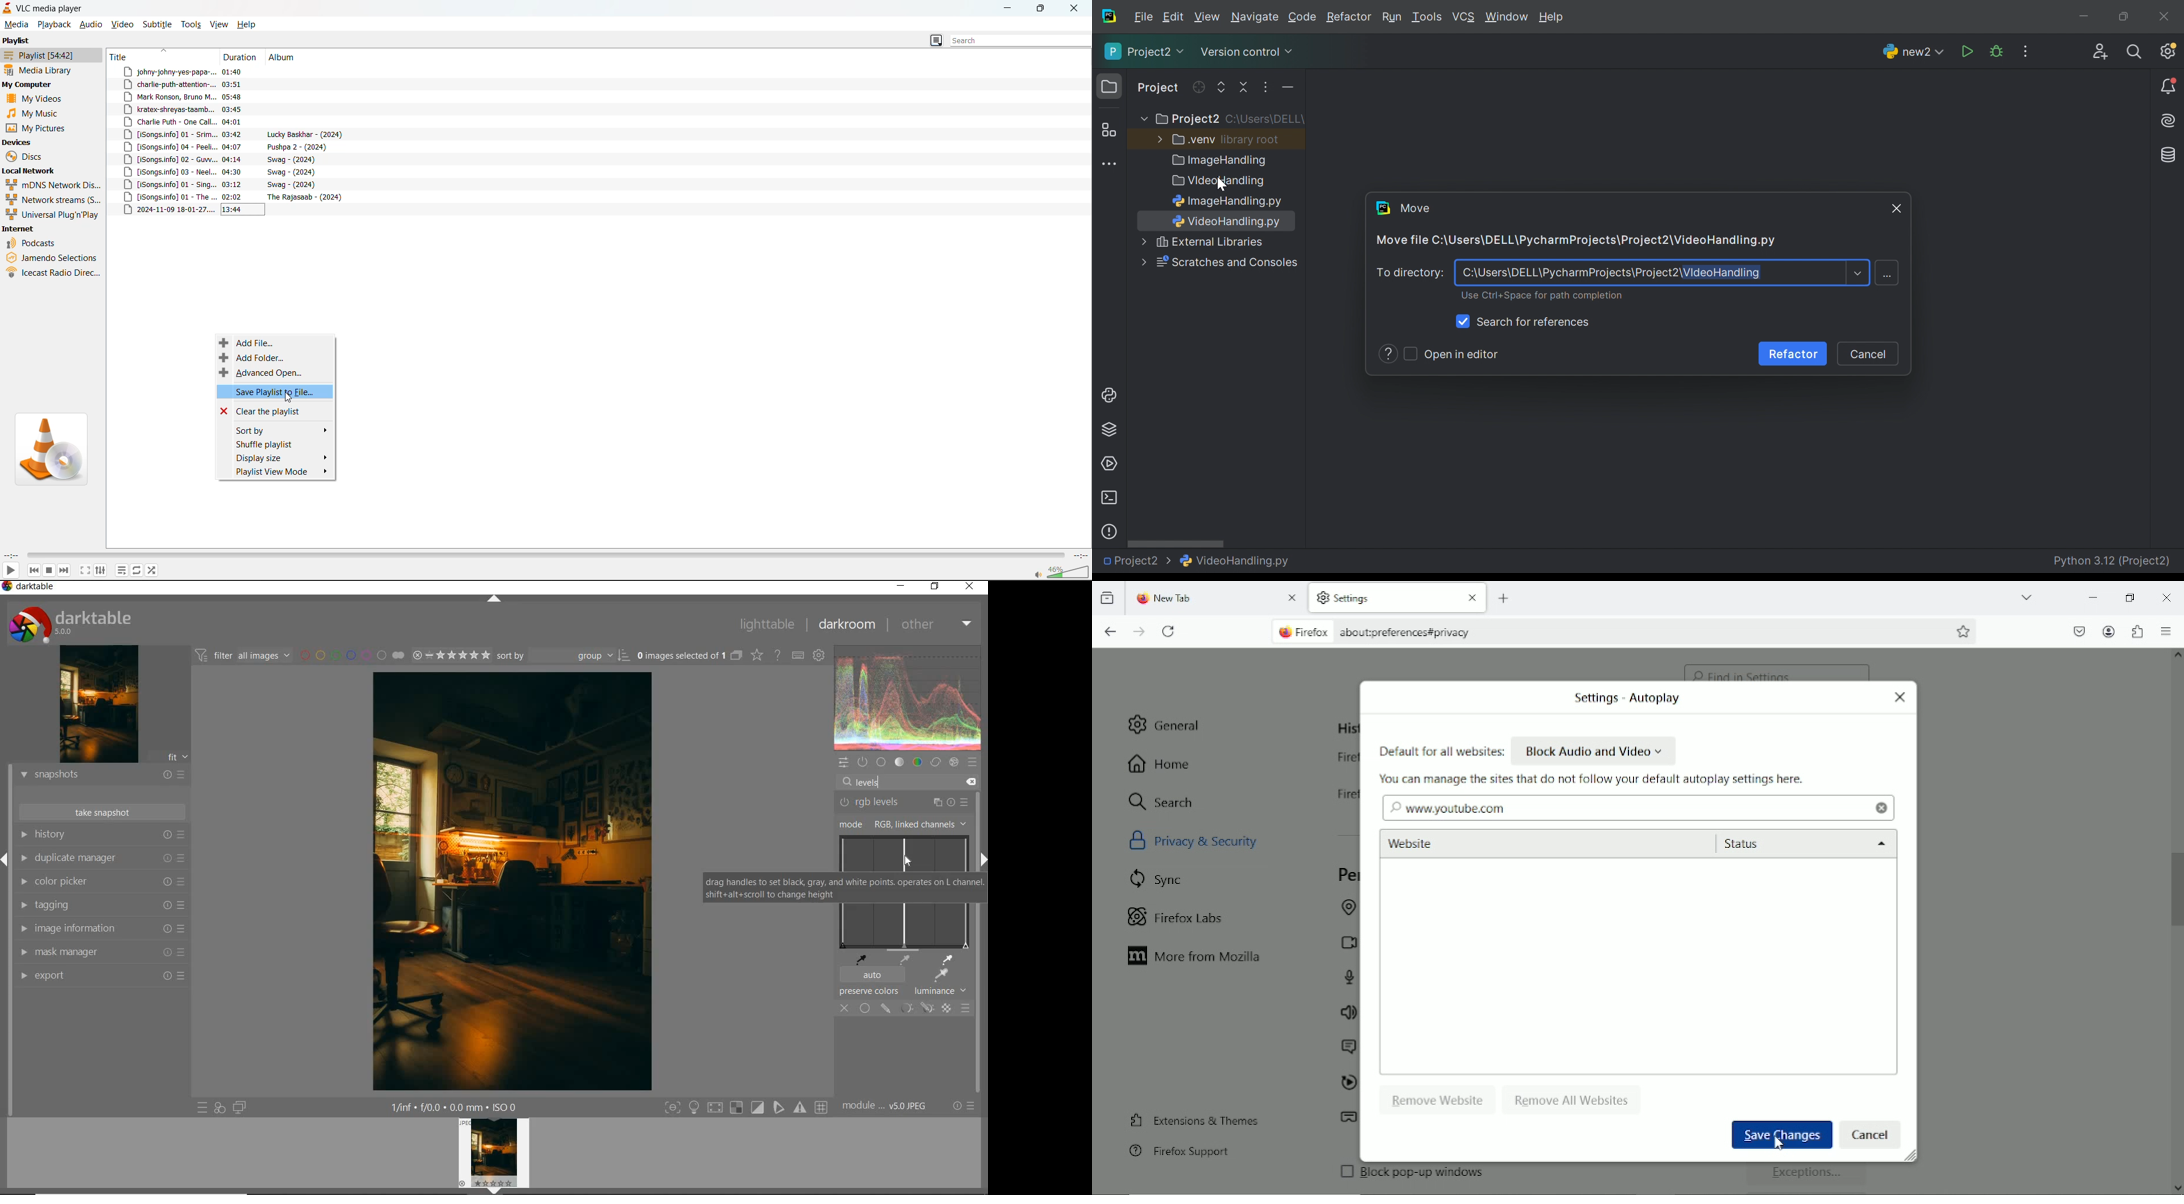 Image resolution: width=2184 pixels, height=1204 pixels. I want to click on permissions, so click(1347, 875).